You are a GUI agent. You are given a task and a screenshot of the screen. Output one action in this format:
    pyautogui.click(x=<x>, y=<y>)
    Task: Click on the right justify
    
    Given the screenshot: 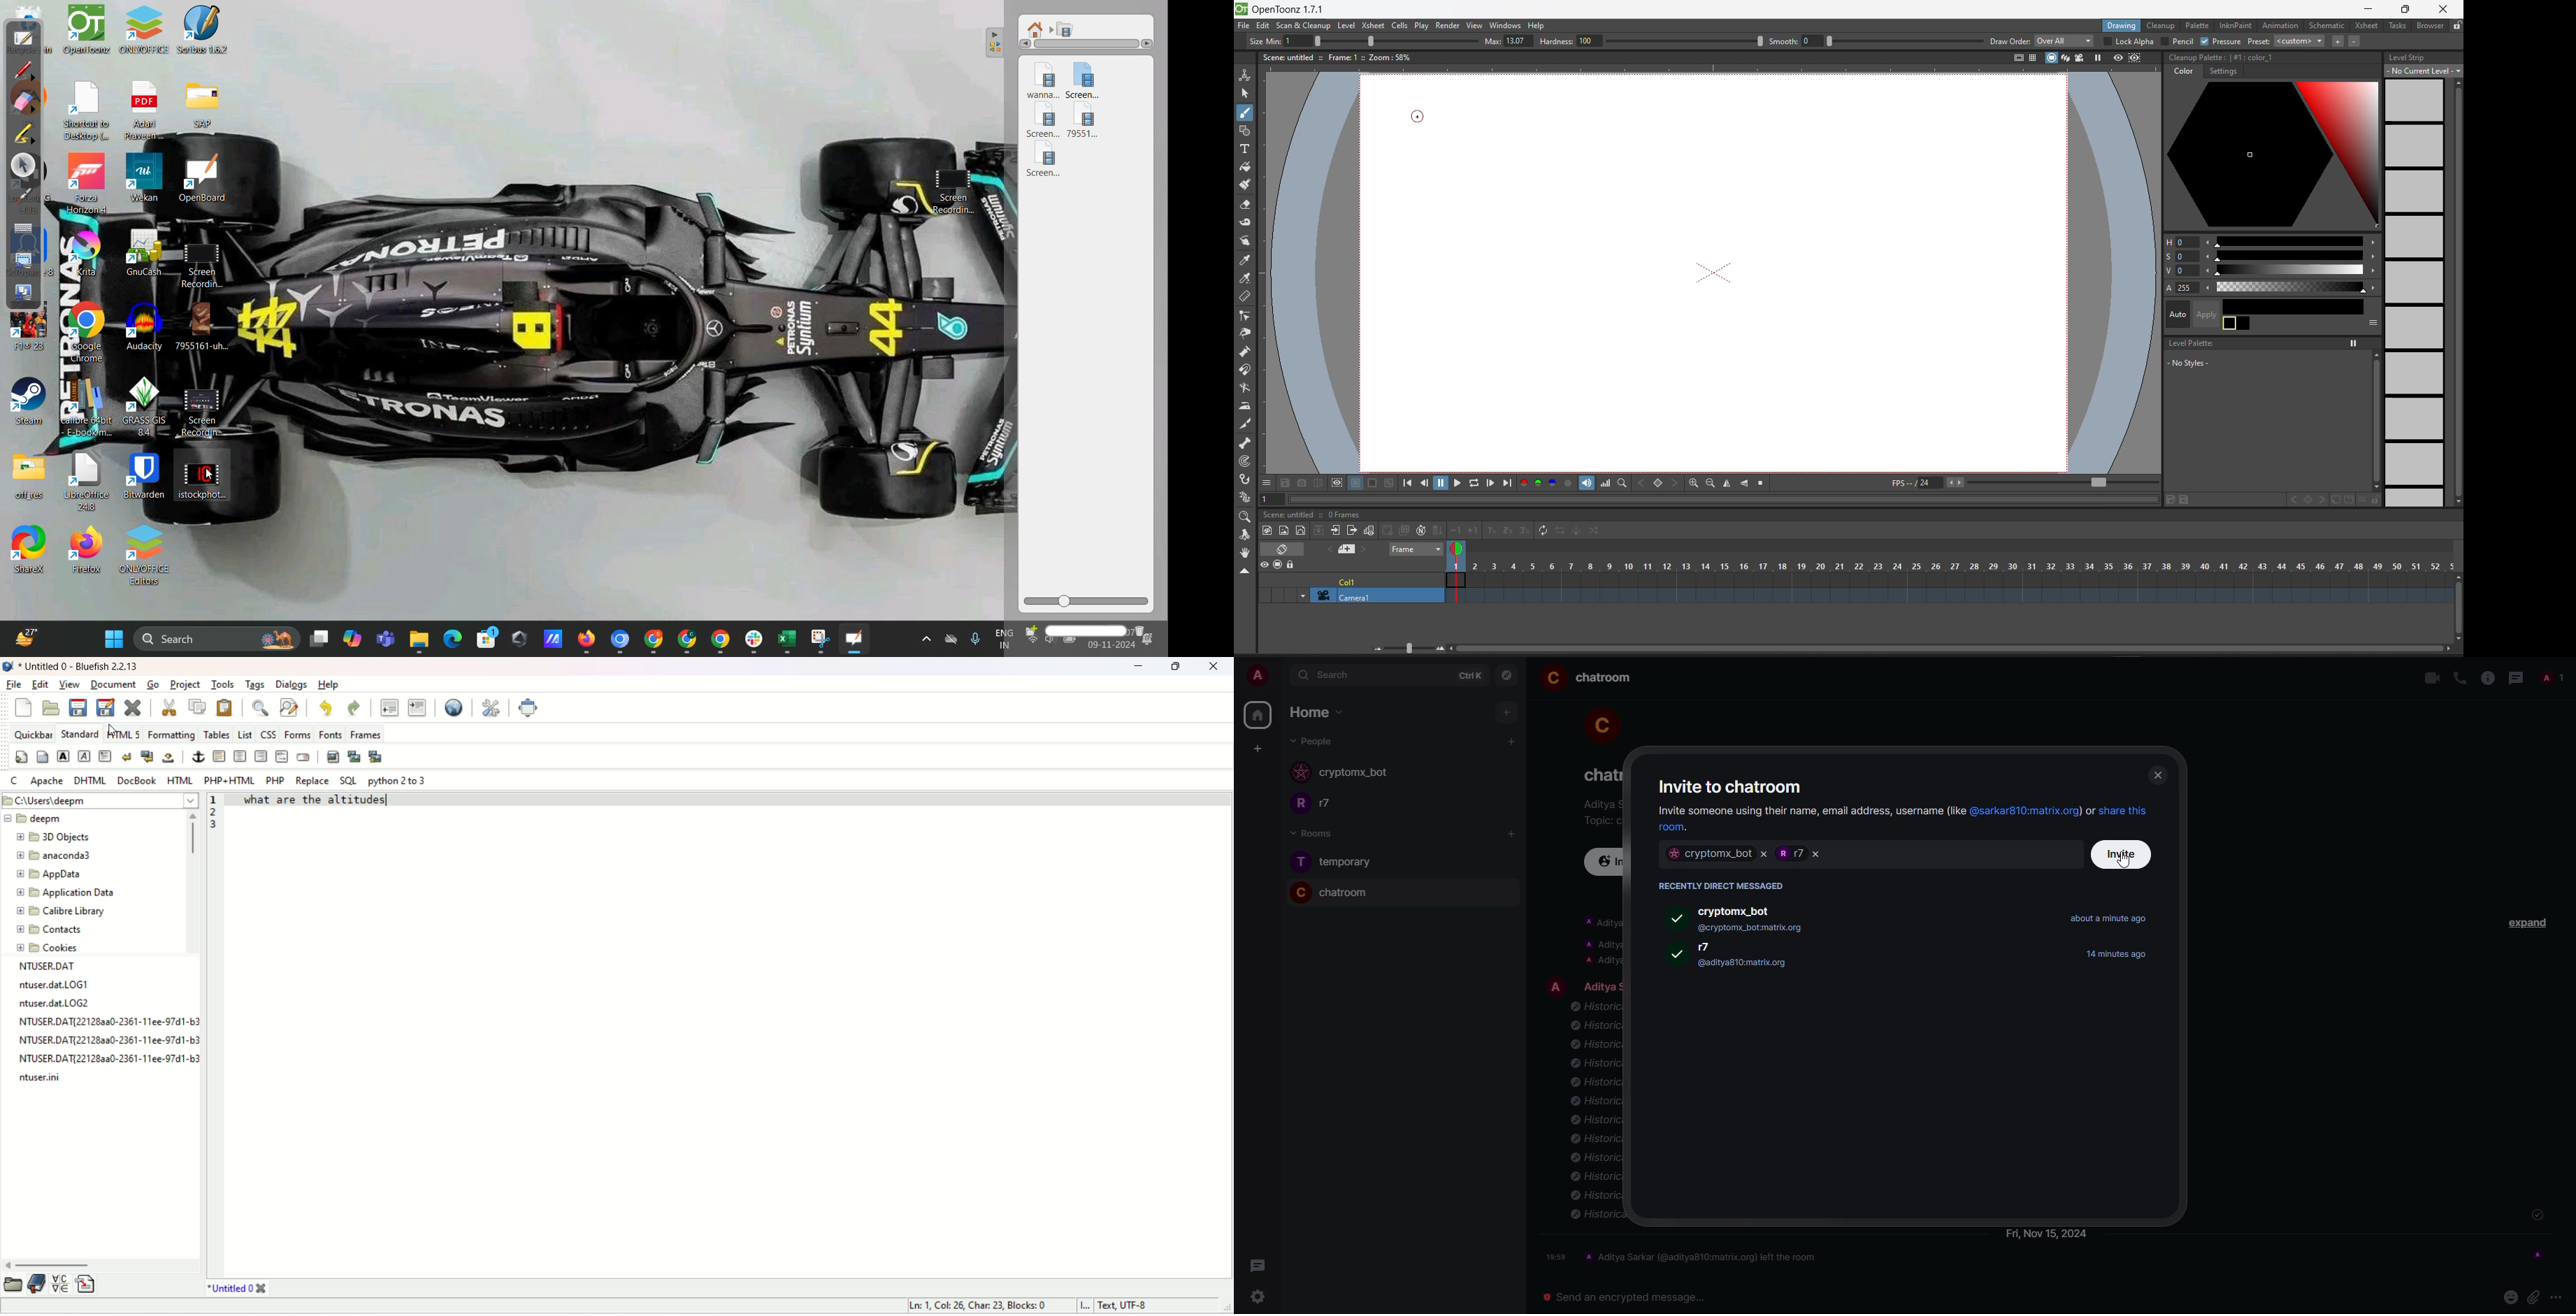 What is the action you would take?
    pyautogui.click(x=262, y=755)
    